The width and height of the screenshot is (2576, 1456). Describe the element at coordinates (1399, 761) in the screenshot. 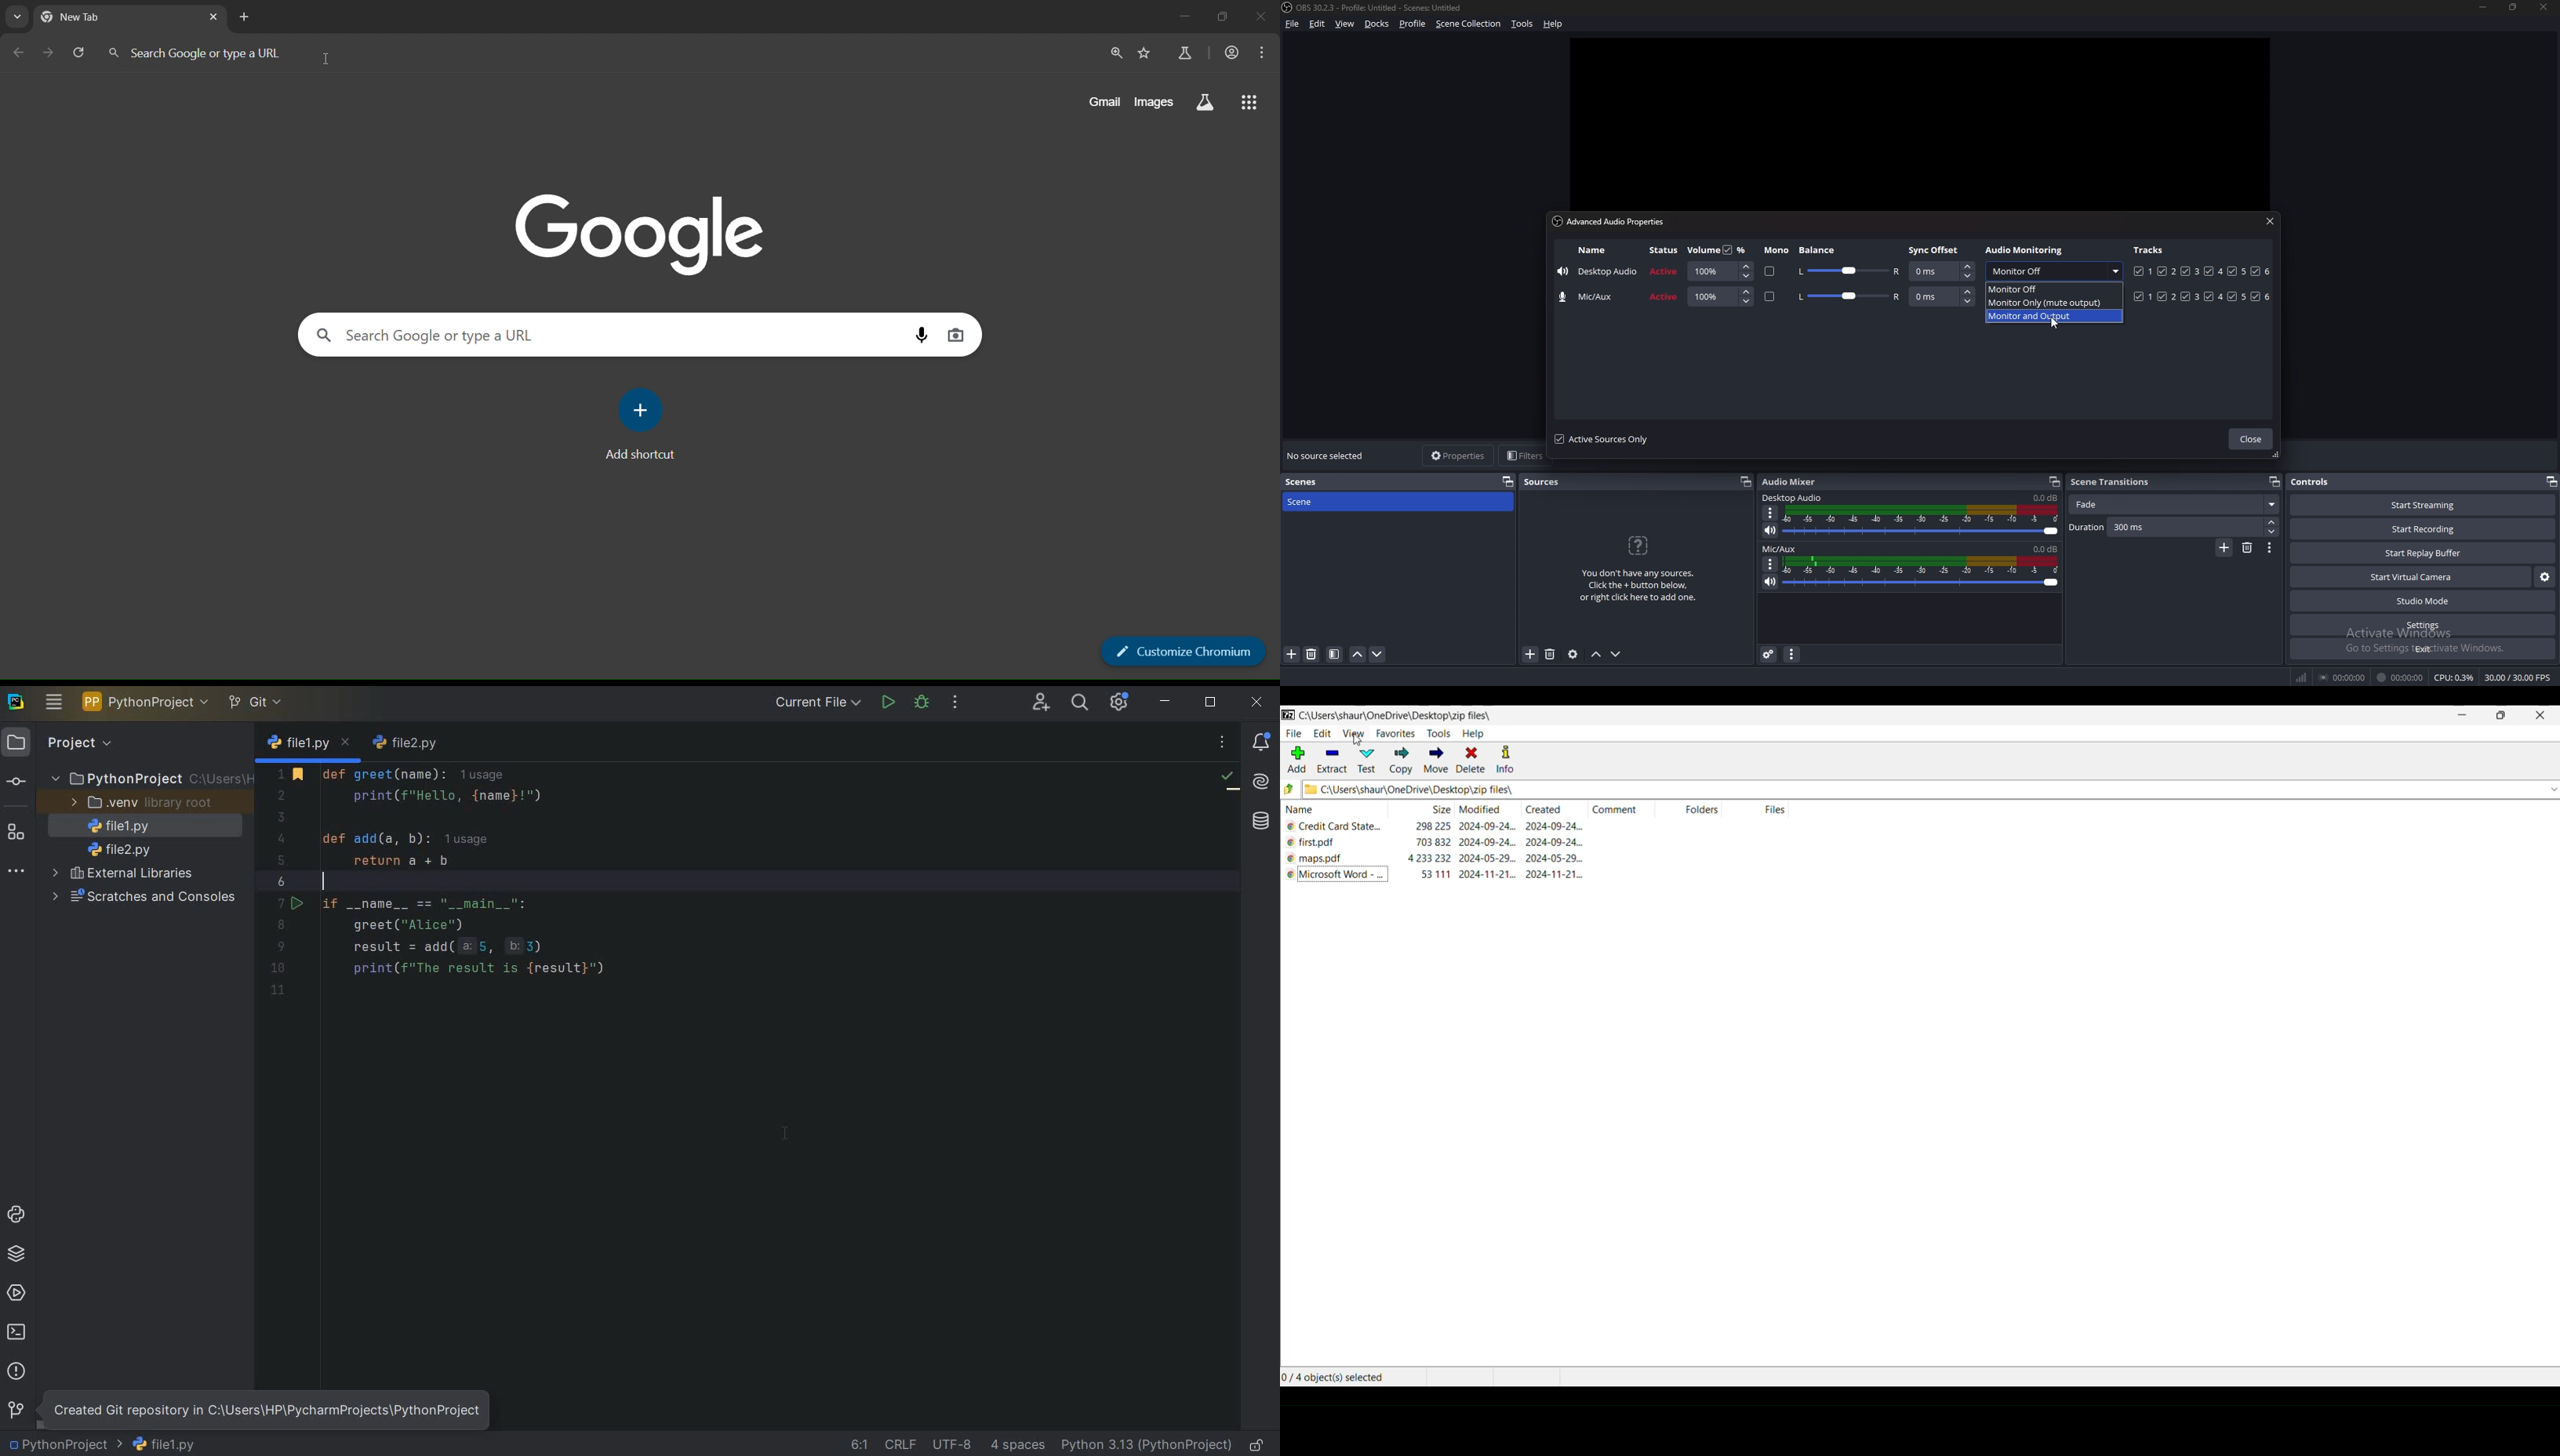

I see `copy` at that location.